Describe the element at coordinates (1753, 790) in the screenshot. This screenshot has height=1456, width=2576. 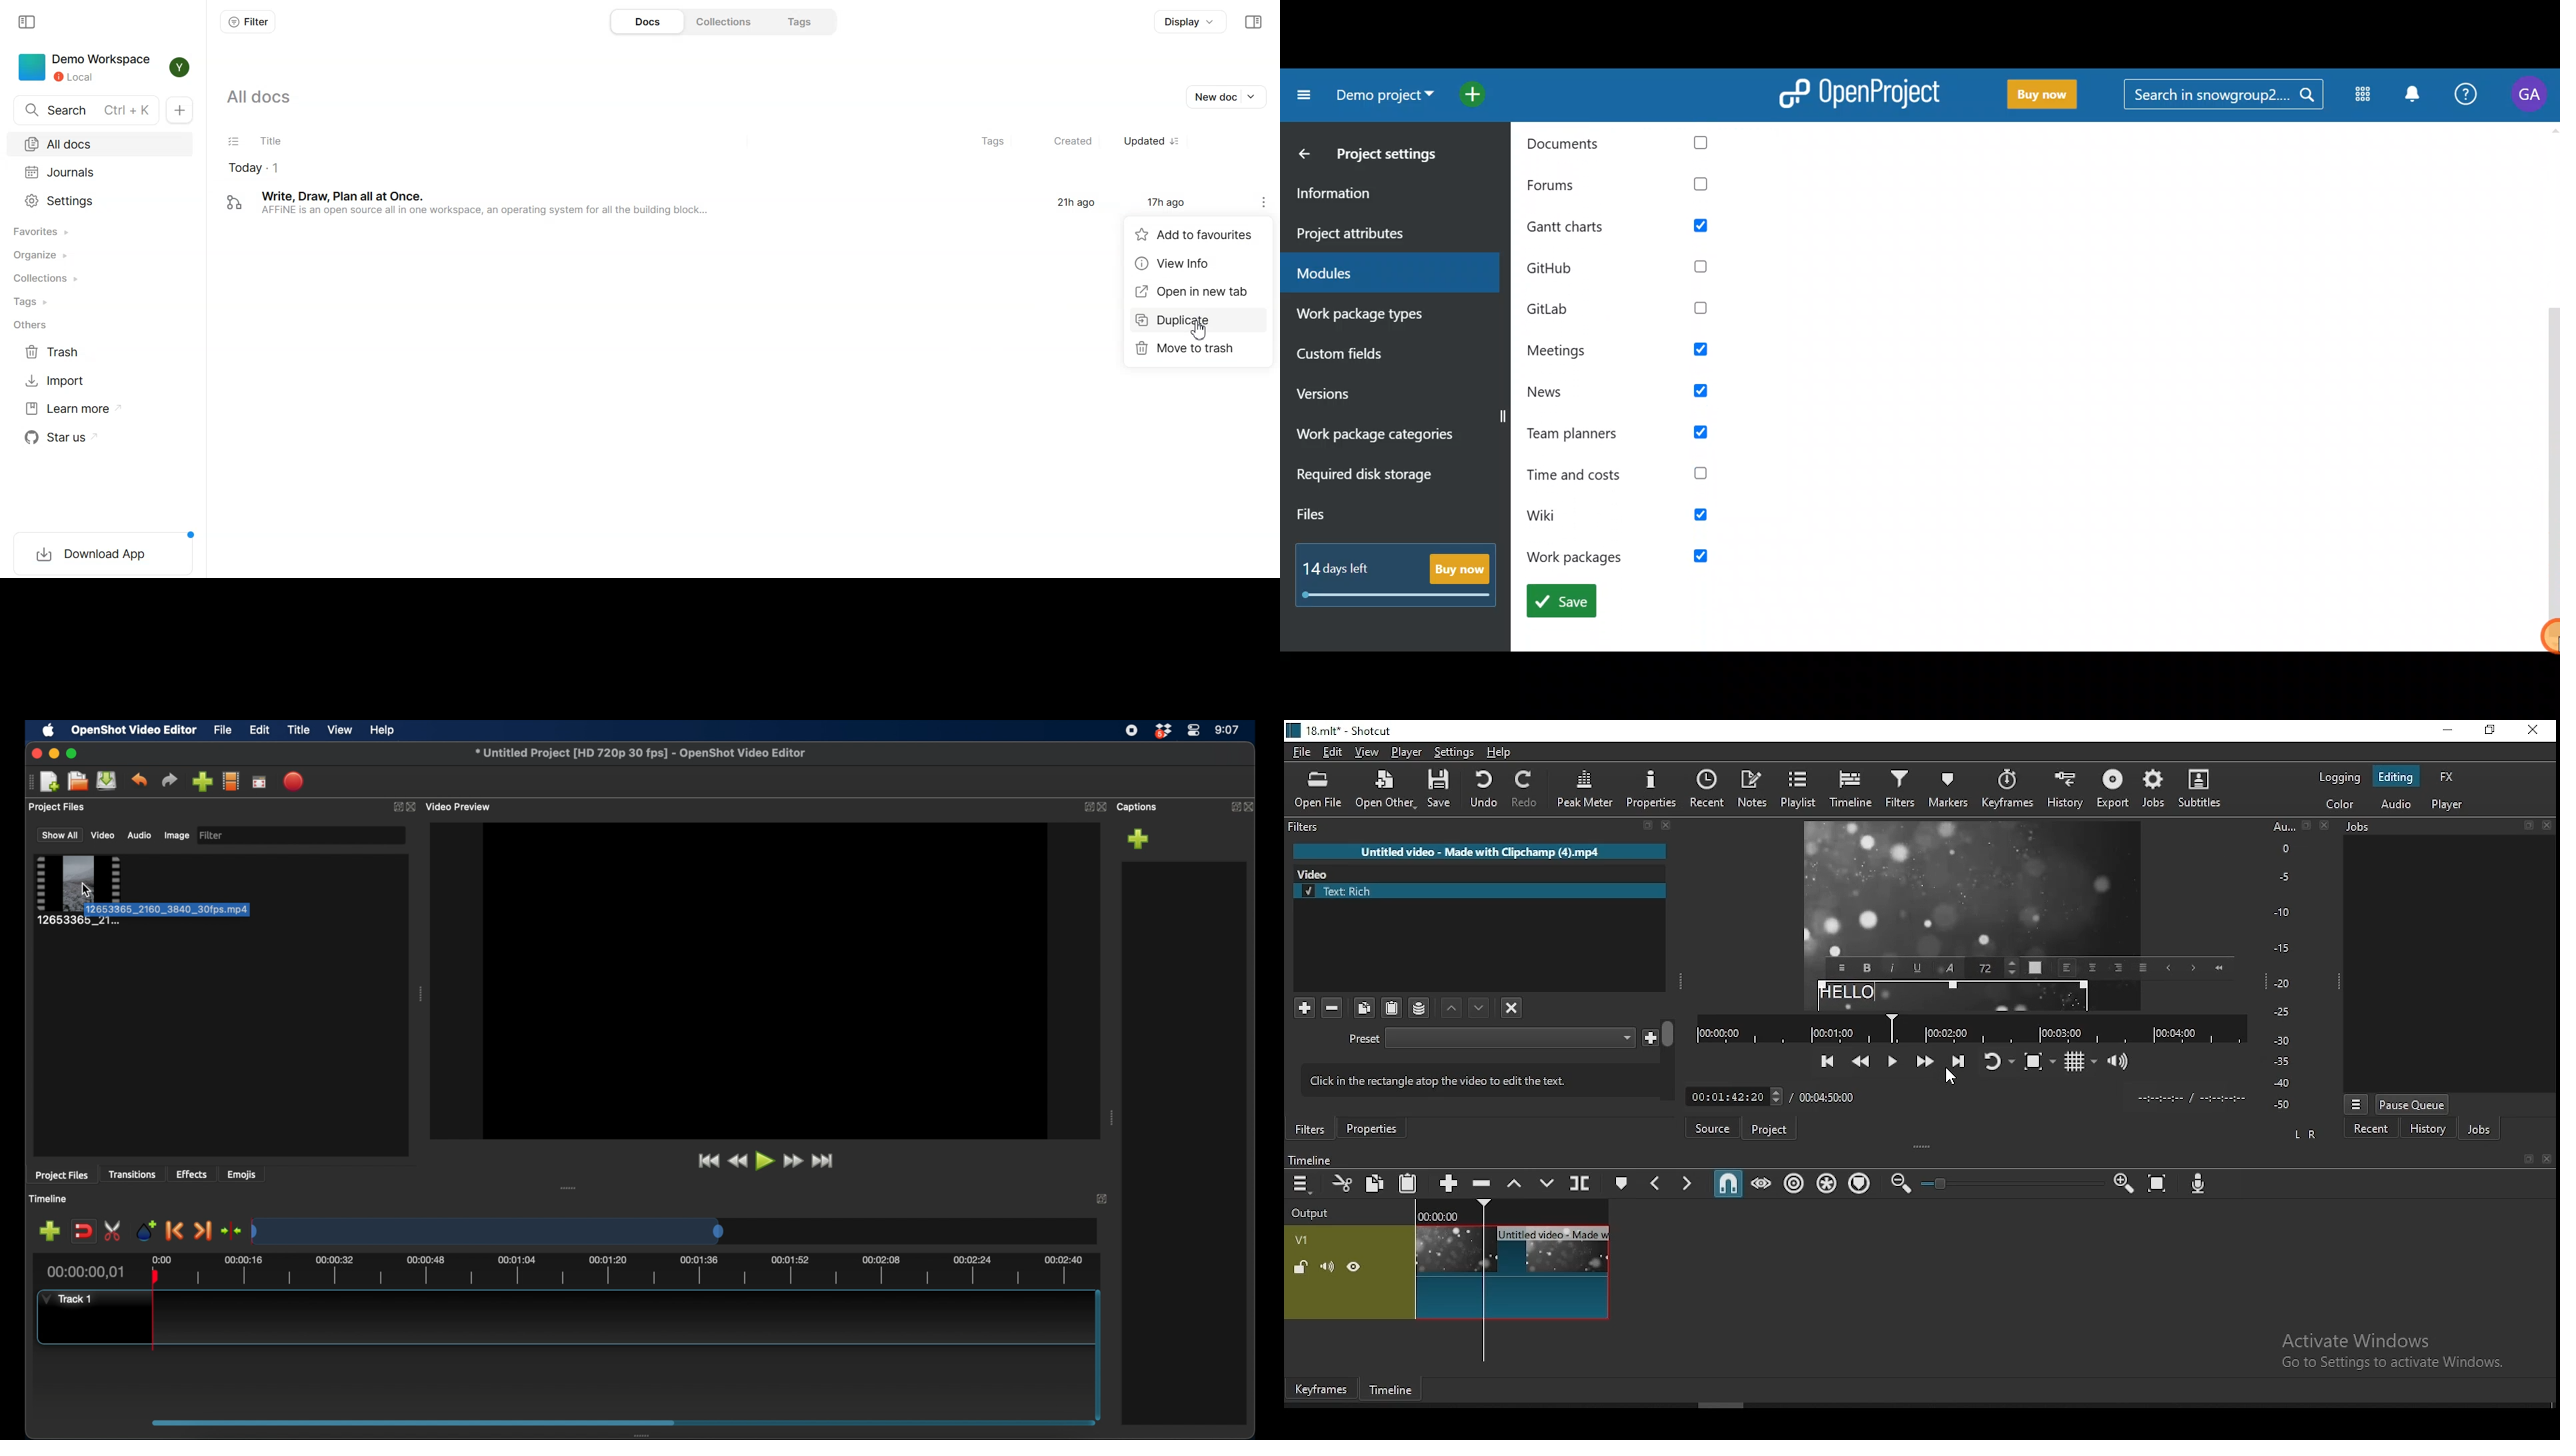
I see `notes` at that location.